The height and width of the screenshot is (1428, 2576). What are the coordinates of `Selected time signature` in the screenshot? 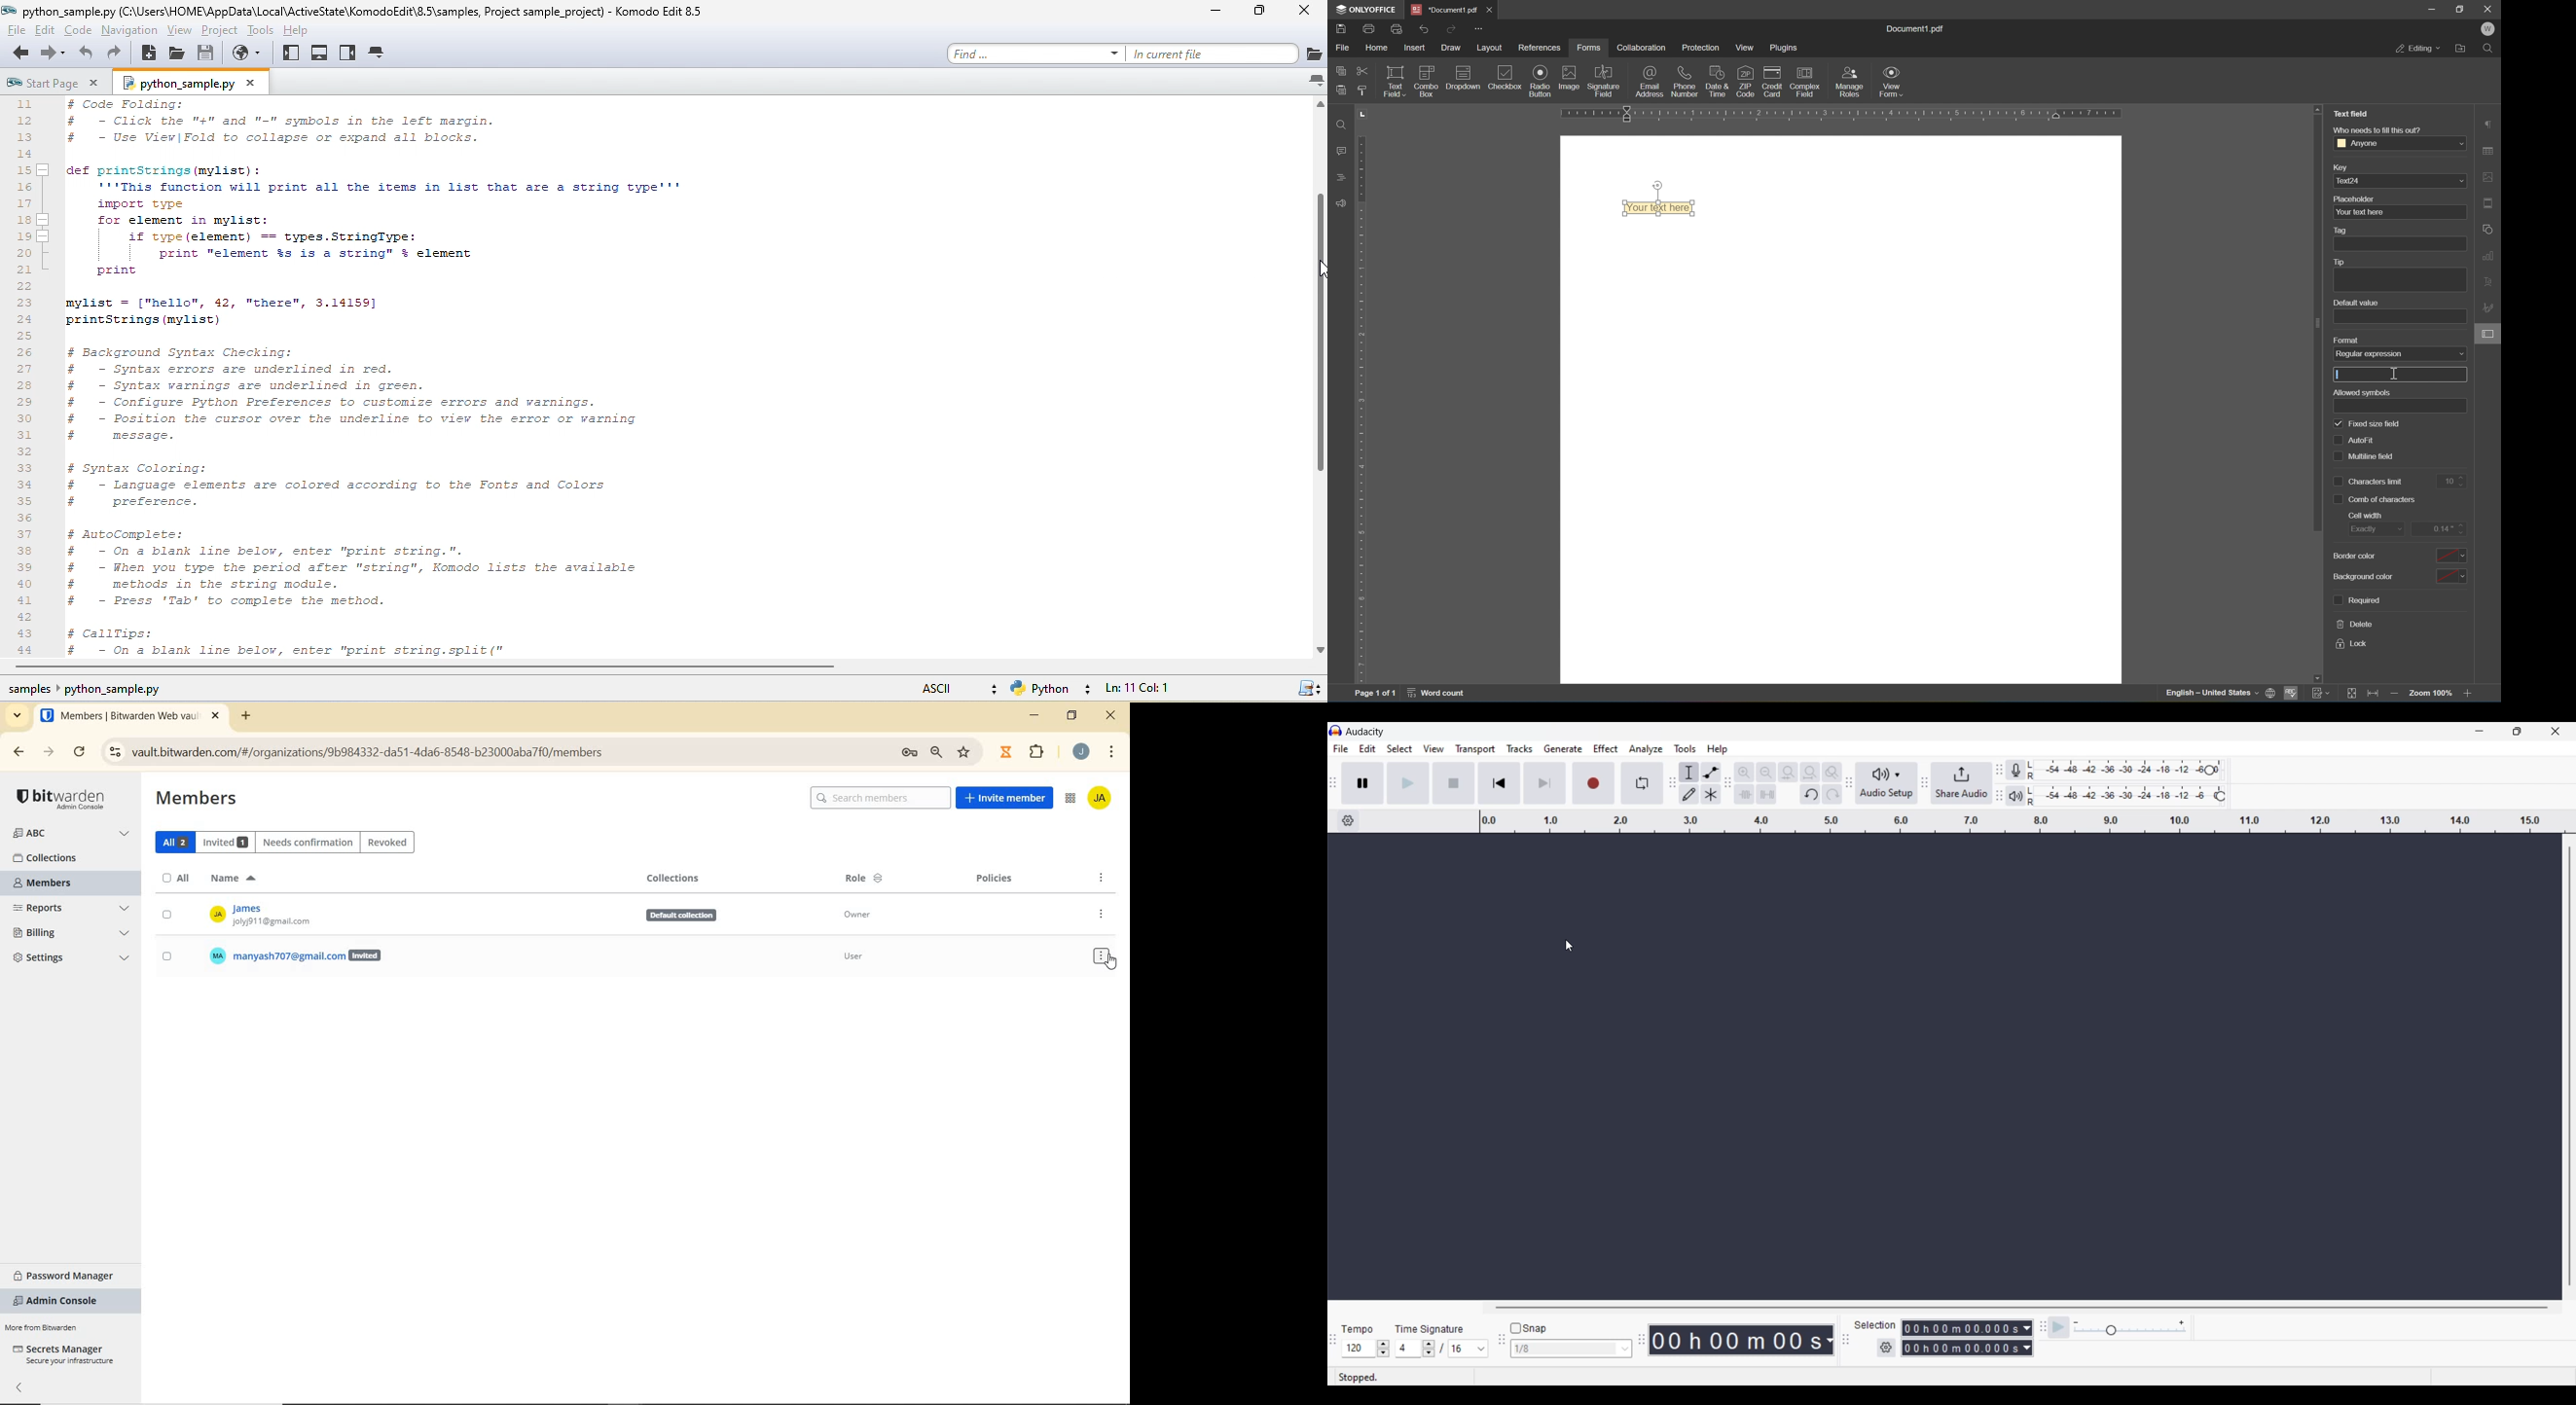 It's located at (1408, 1349).